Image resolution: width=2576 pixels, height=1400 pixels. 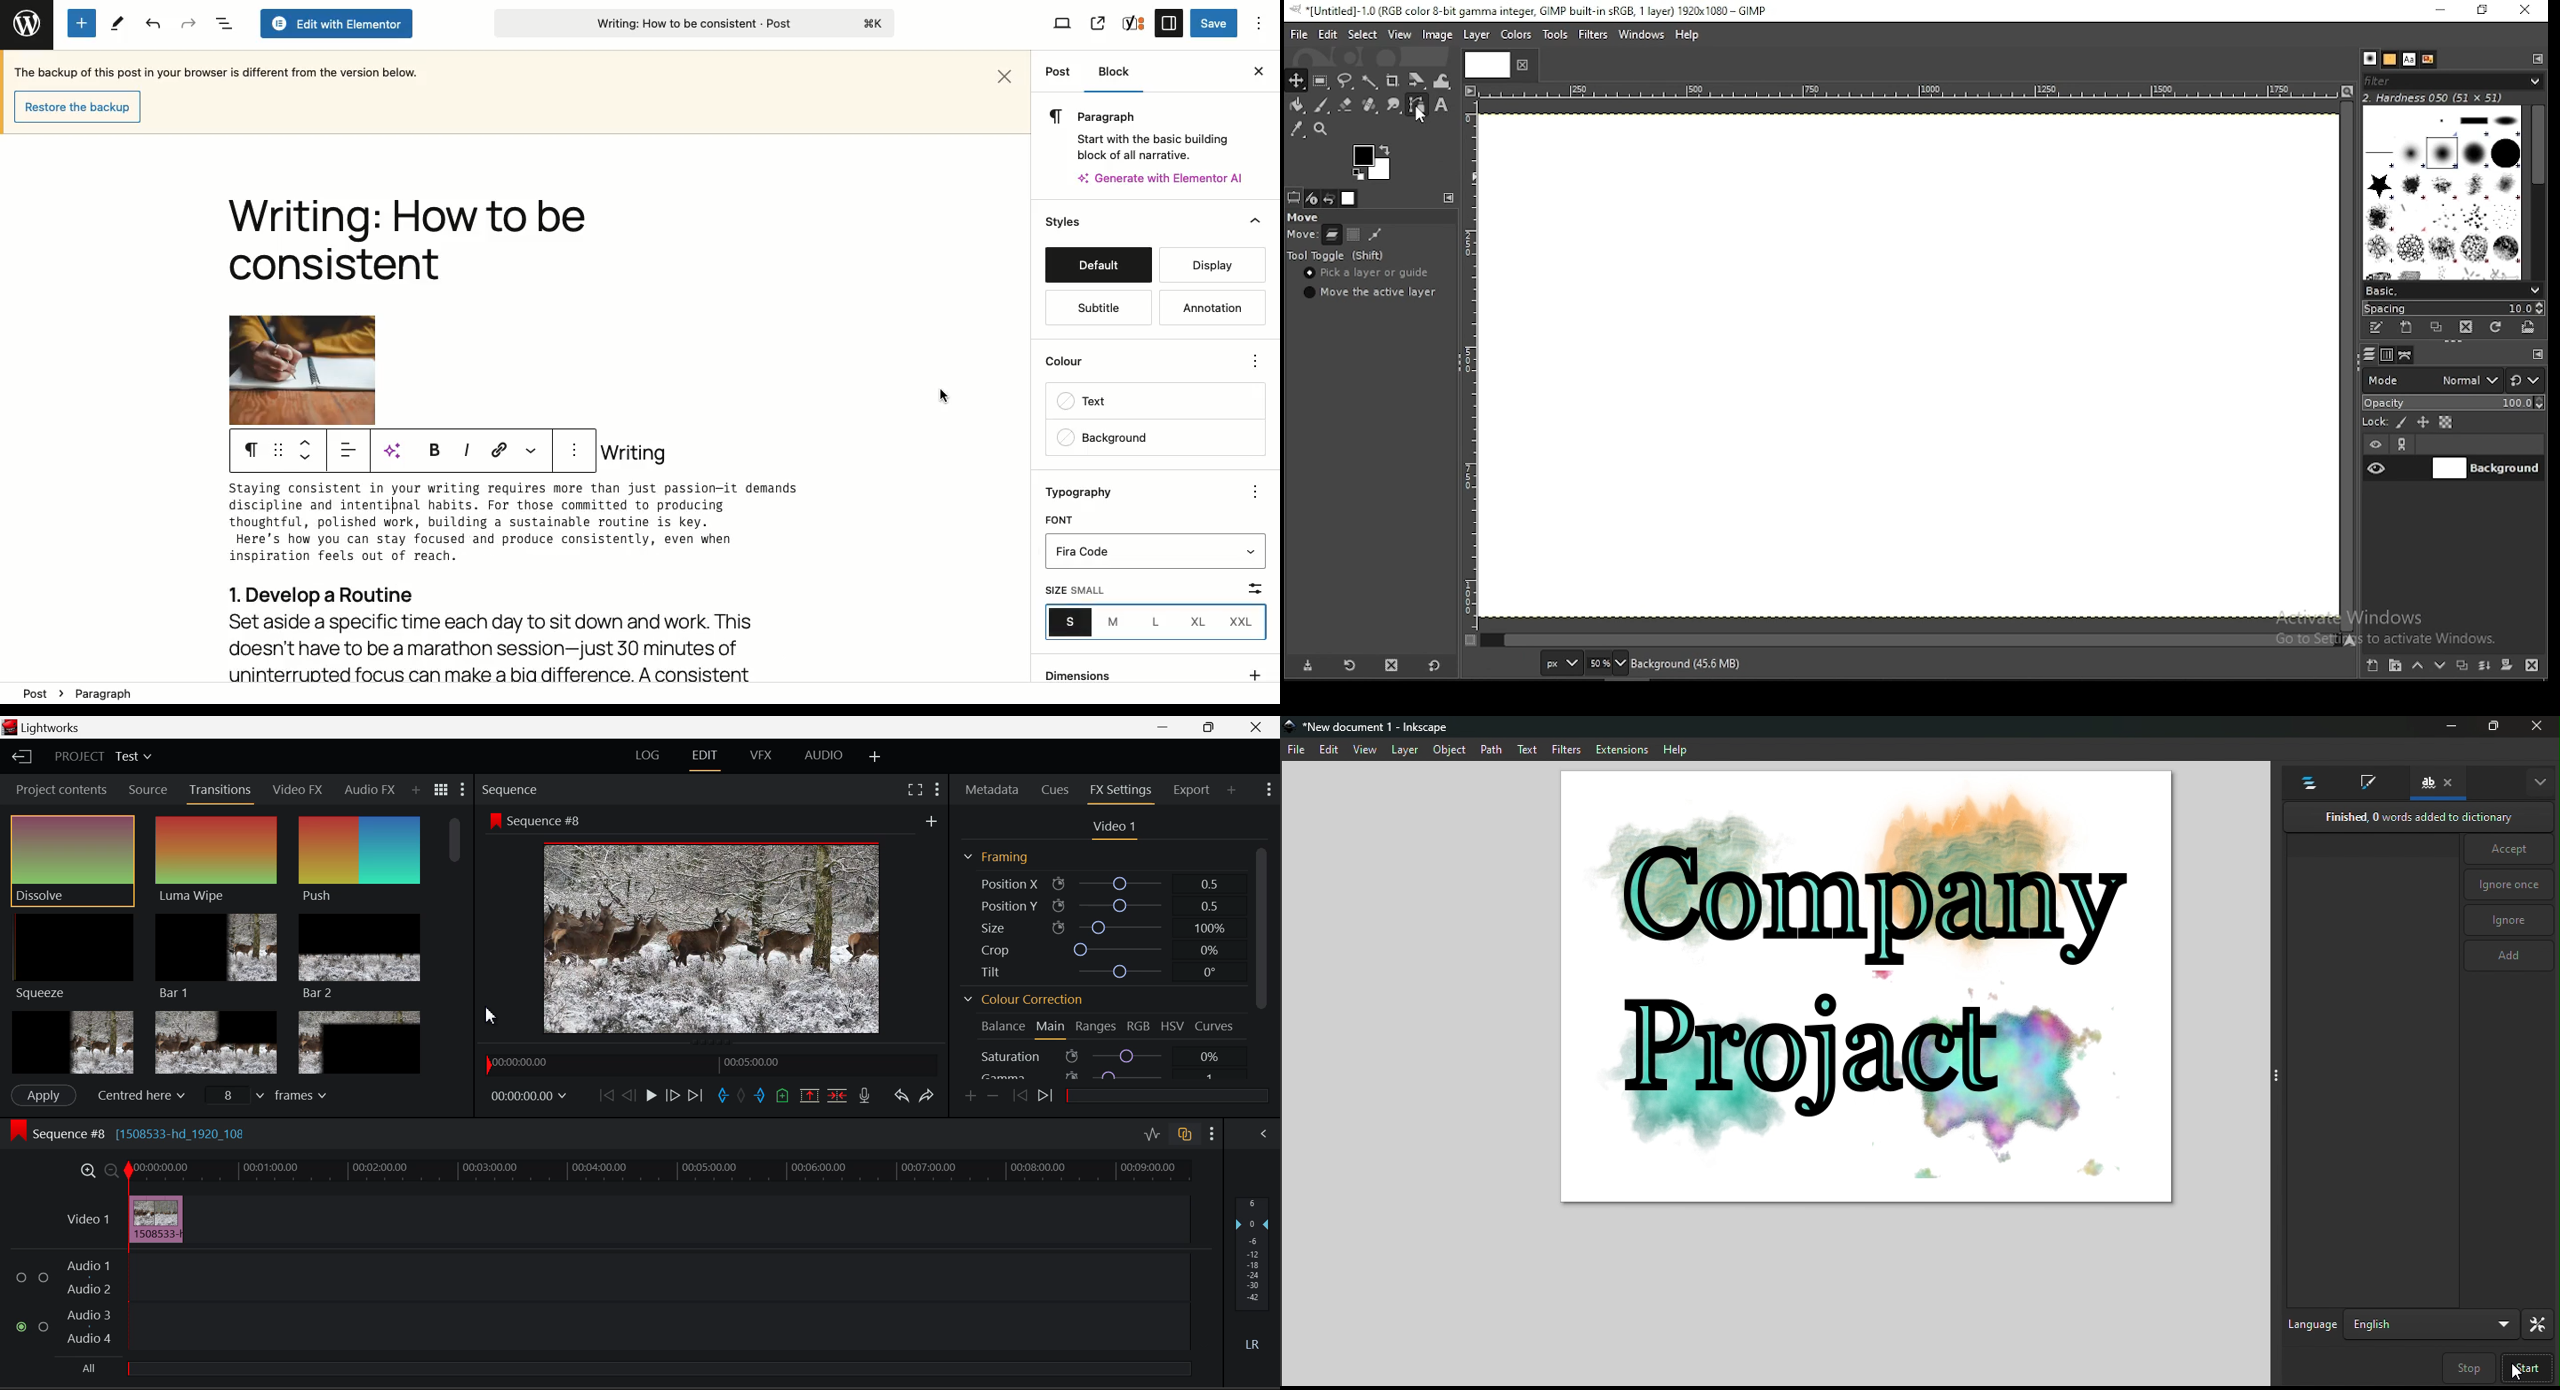 What do you see at coordinates (1162, 178) in the screenshot?
I see `Generate with Elementor AI` at bounding box center [1162, 178].